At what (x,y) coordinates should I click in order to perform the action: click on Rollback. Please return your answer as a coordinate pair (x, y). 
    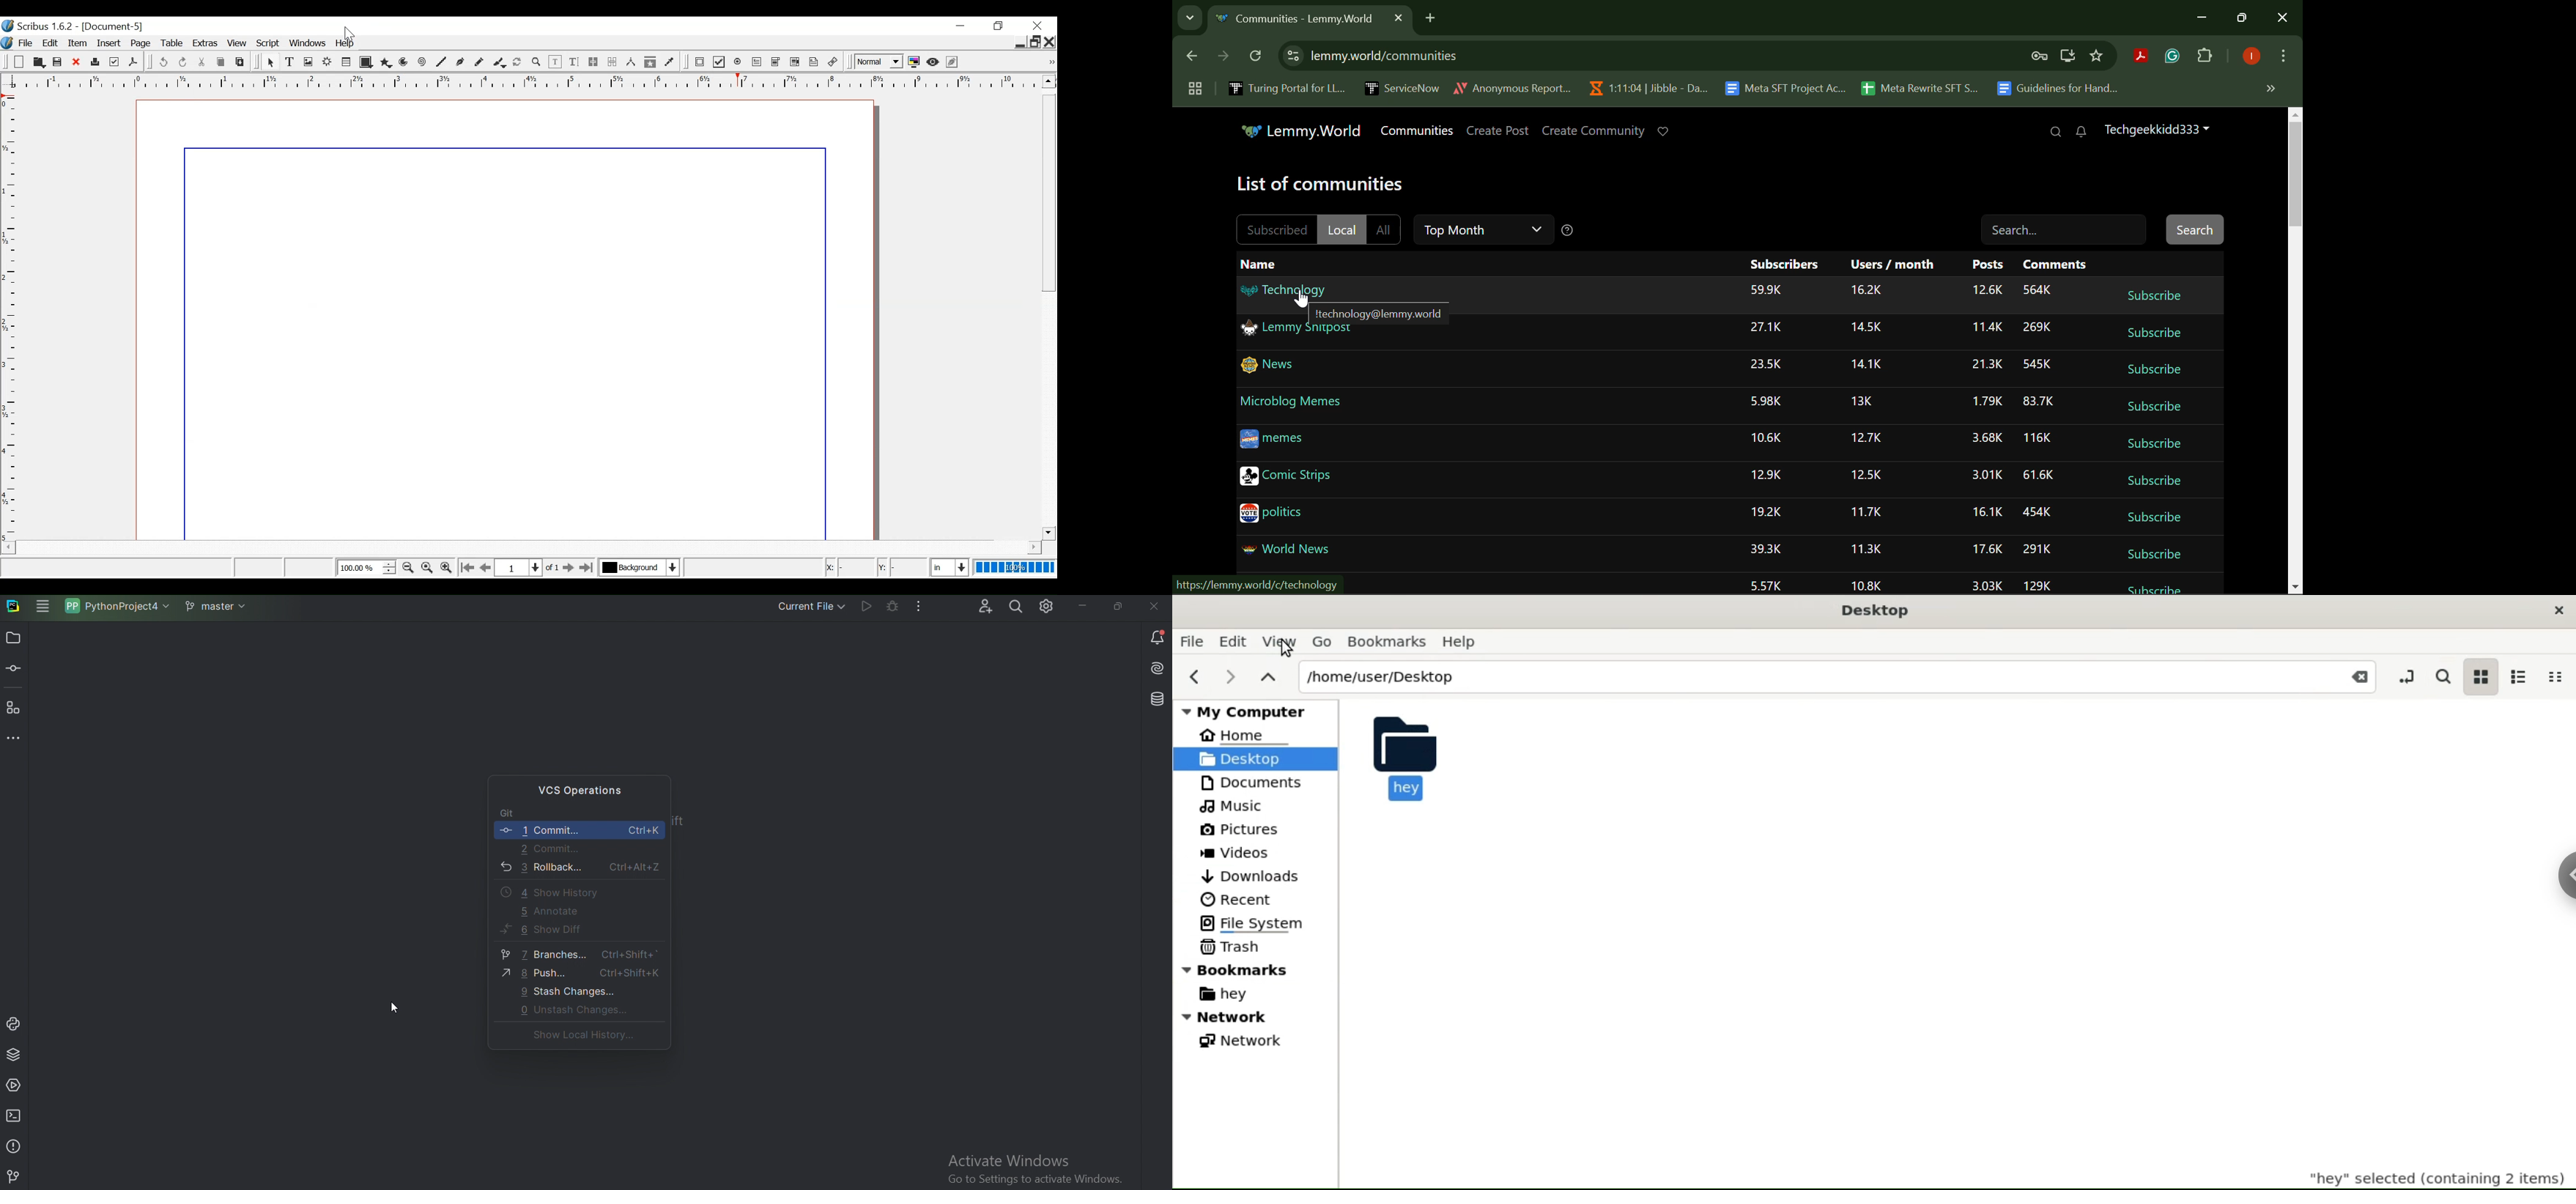
    Looking at the image, I should click on (578, 868).